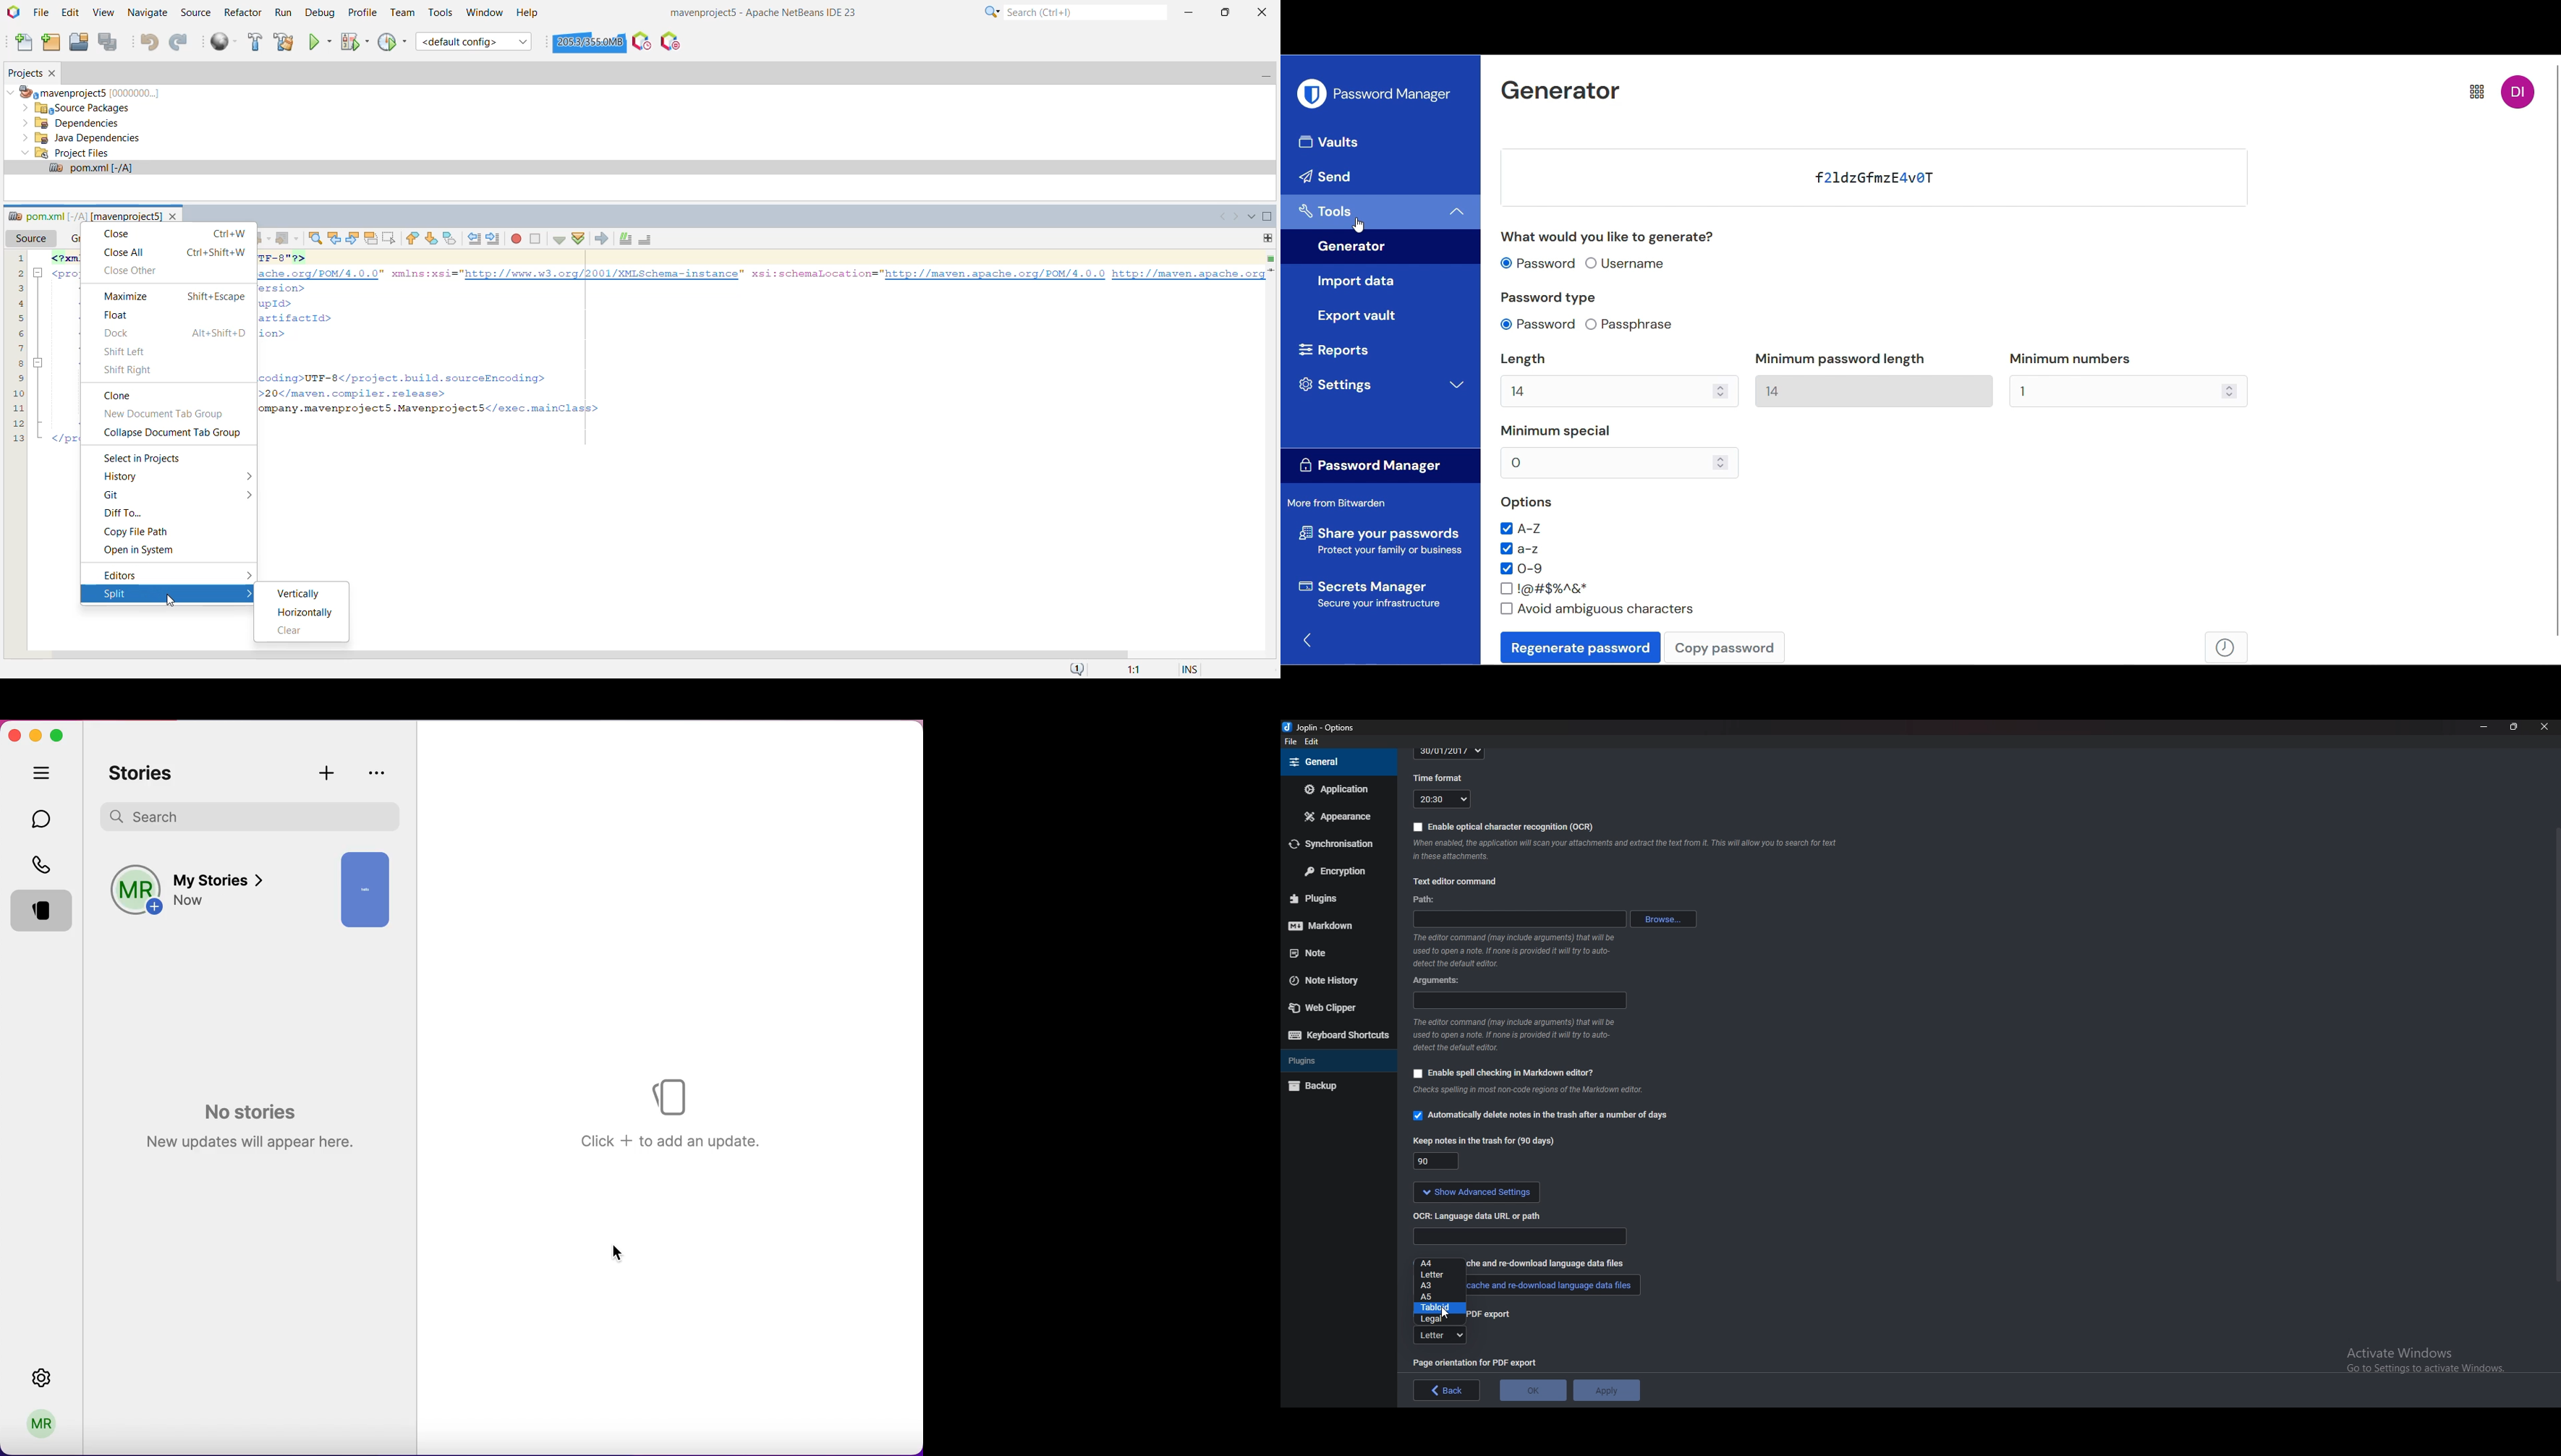  What do you see at coordinates (1437, 1275) in the screenshot?
I see `Letter` at bounding box center [1437, 1275].